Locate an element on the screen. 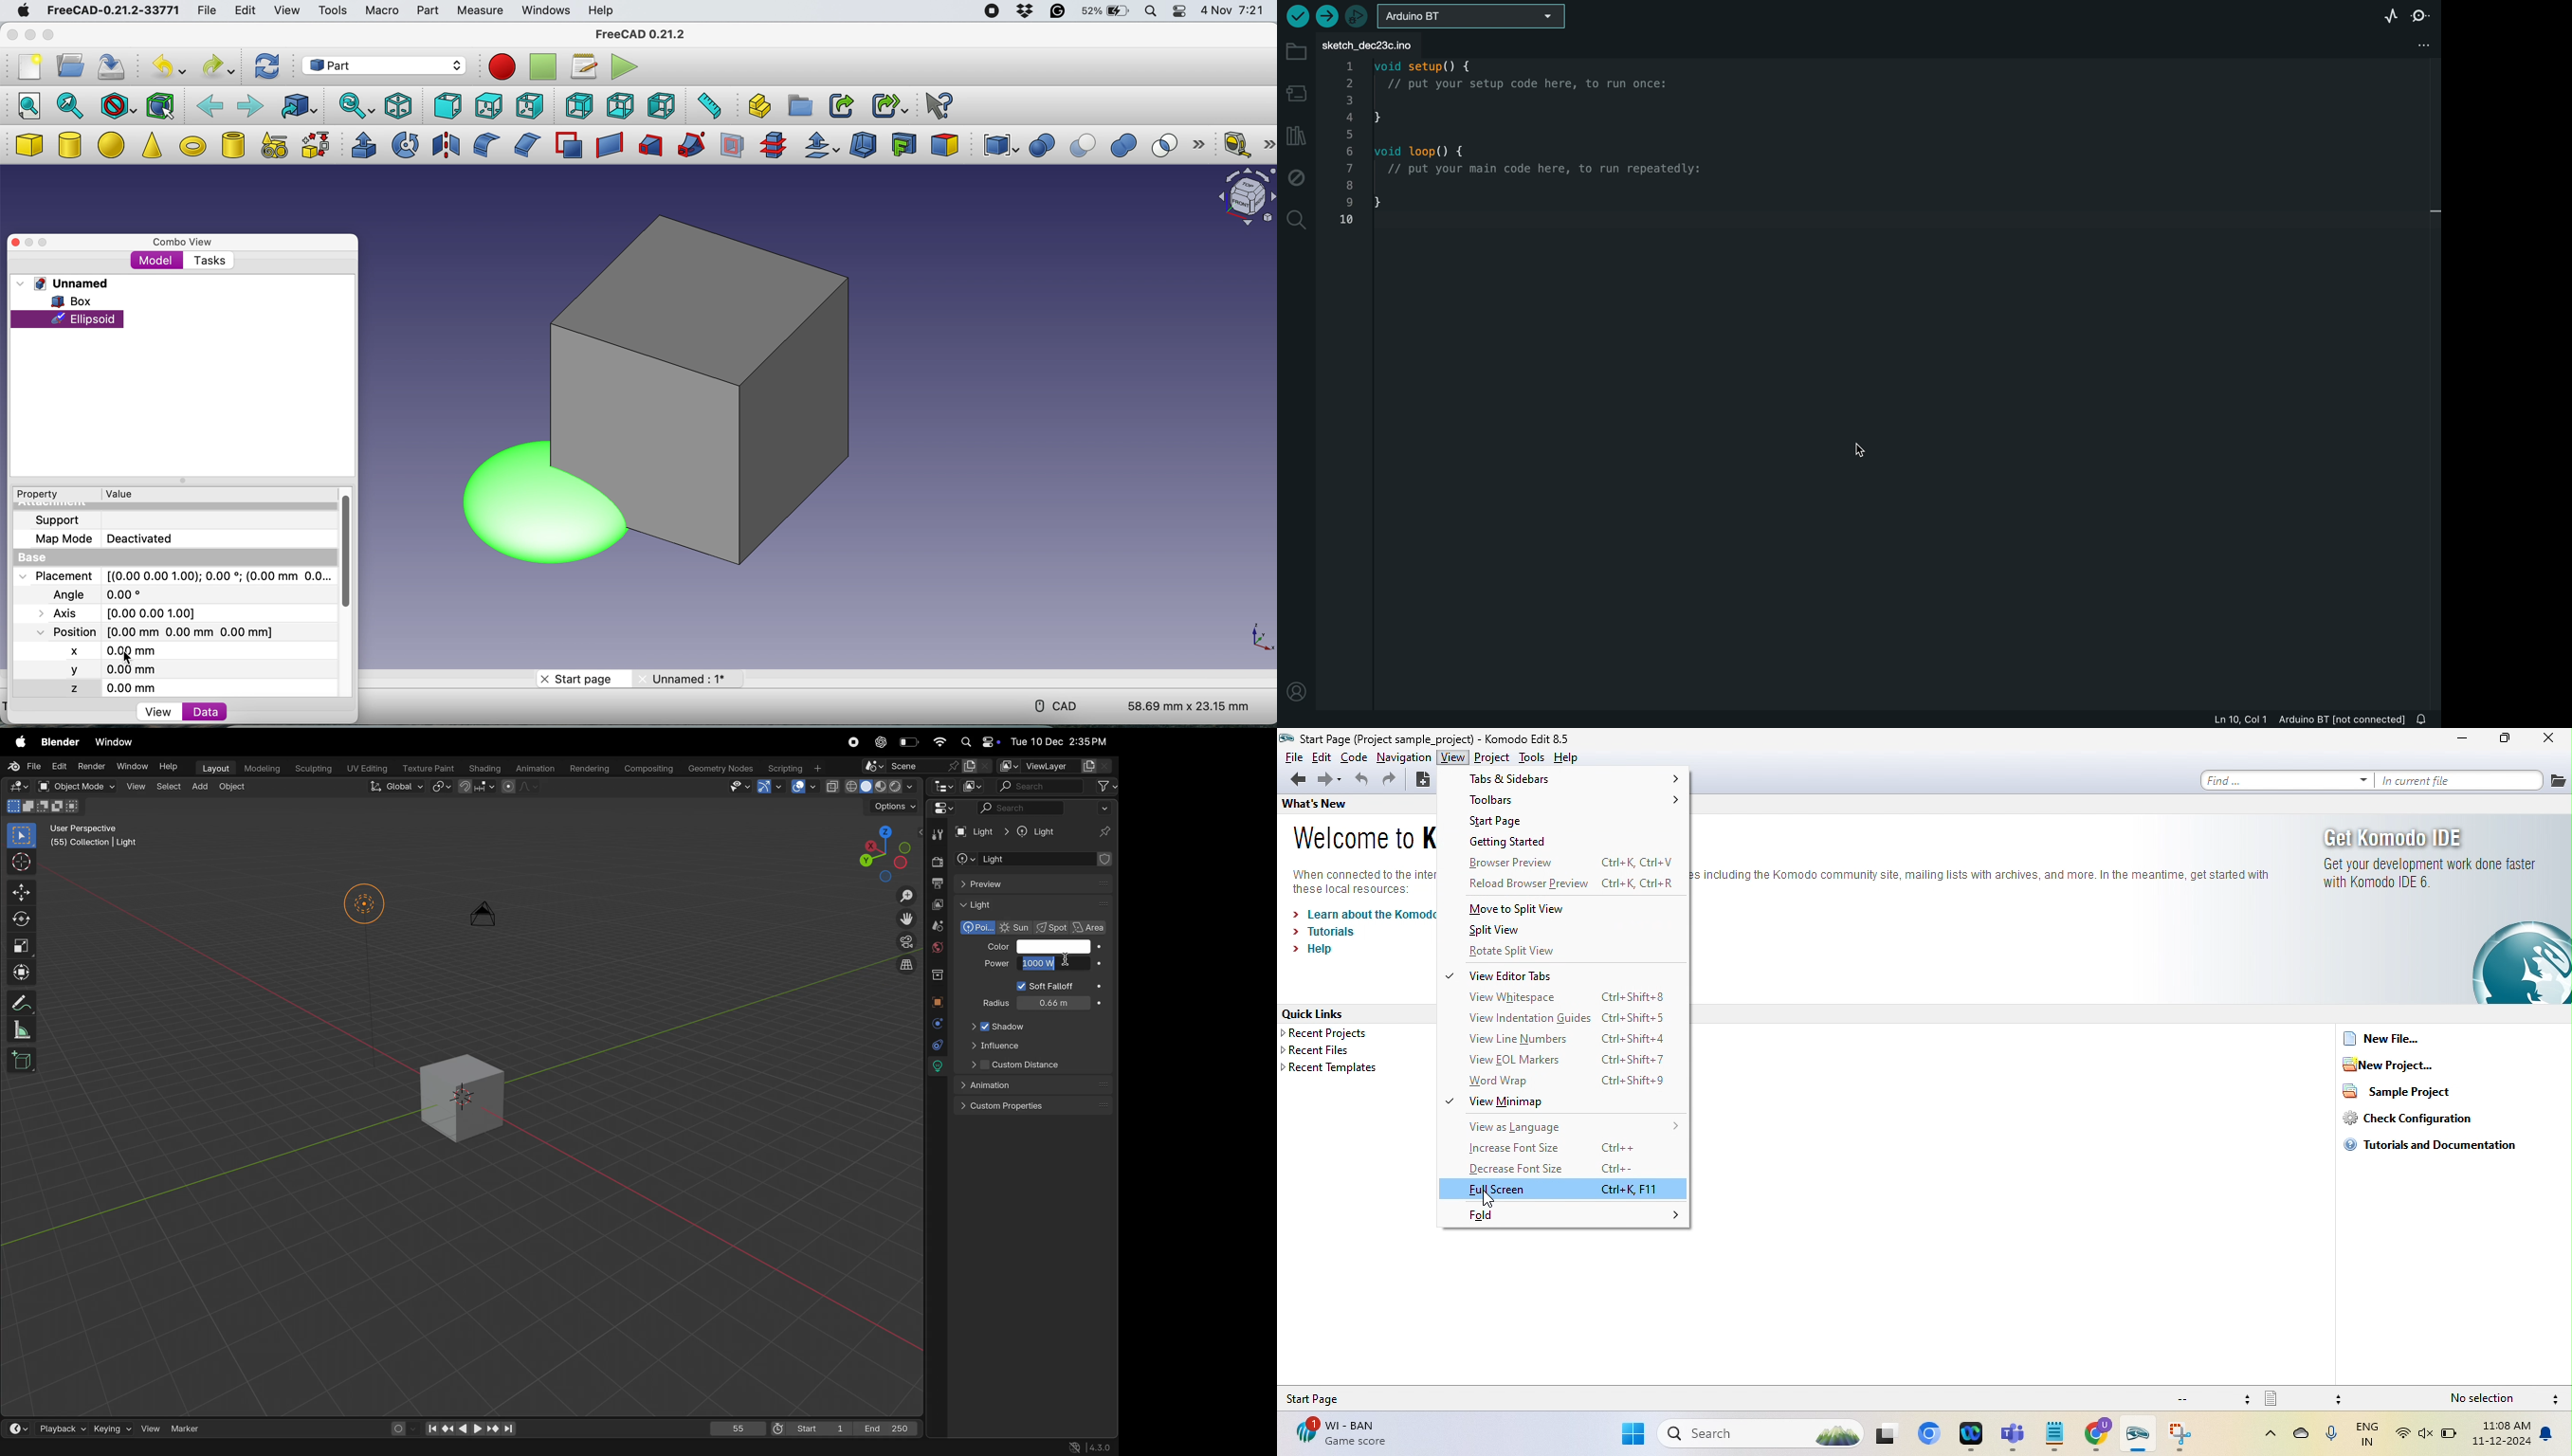  create tube is located at coordinates (232, 144).